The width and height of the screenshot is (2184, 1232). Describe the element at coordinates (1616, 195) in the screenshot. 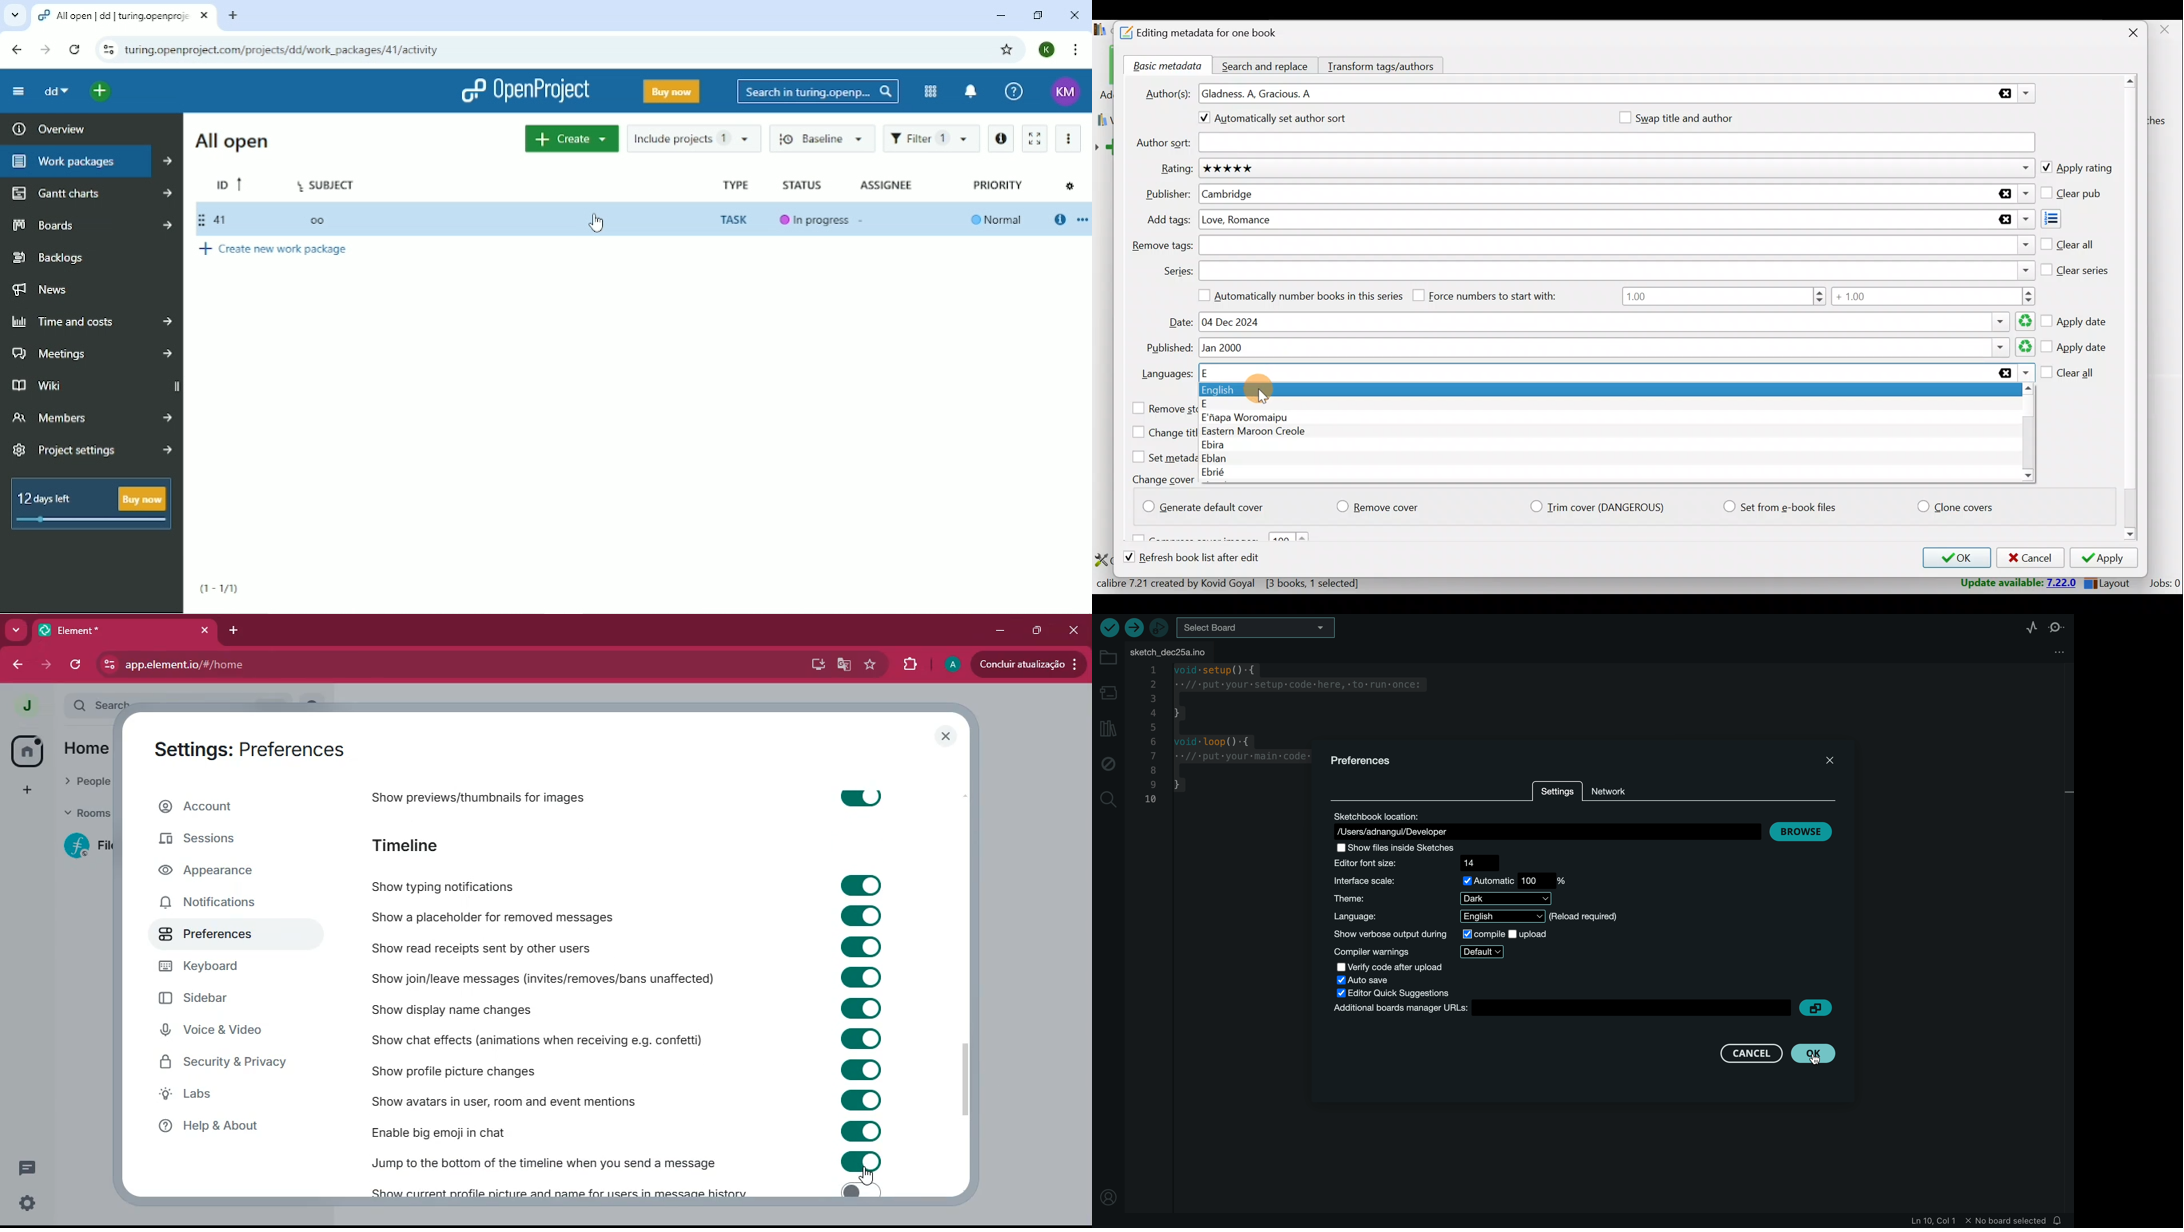

I see `Publisher` at that location.